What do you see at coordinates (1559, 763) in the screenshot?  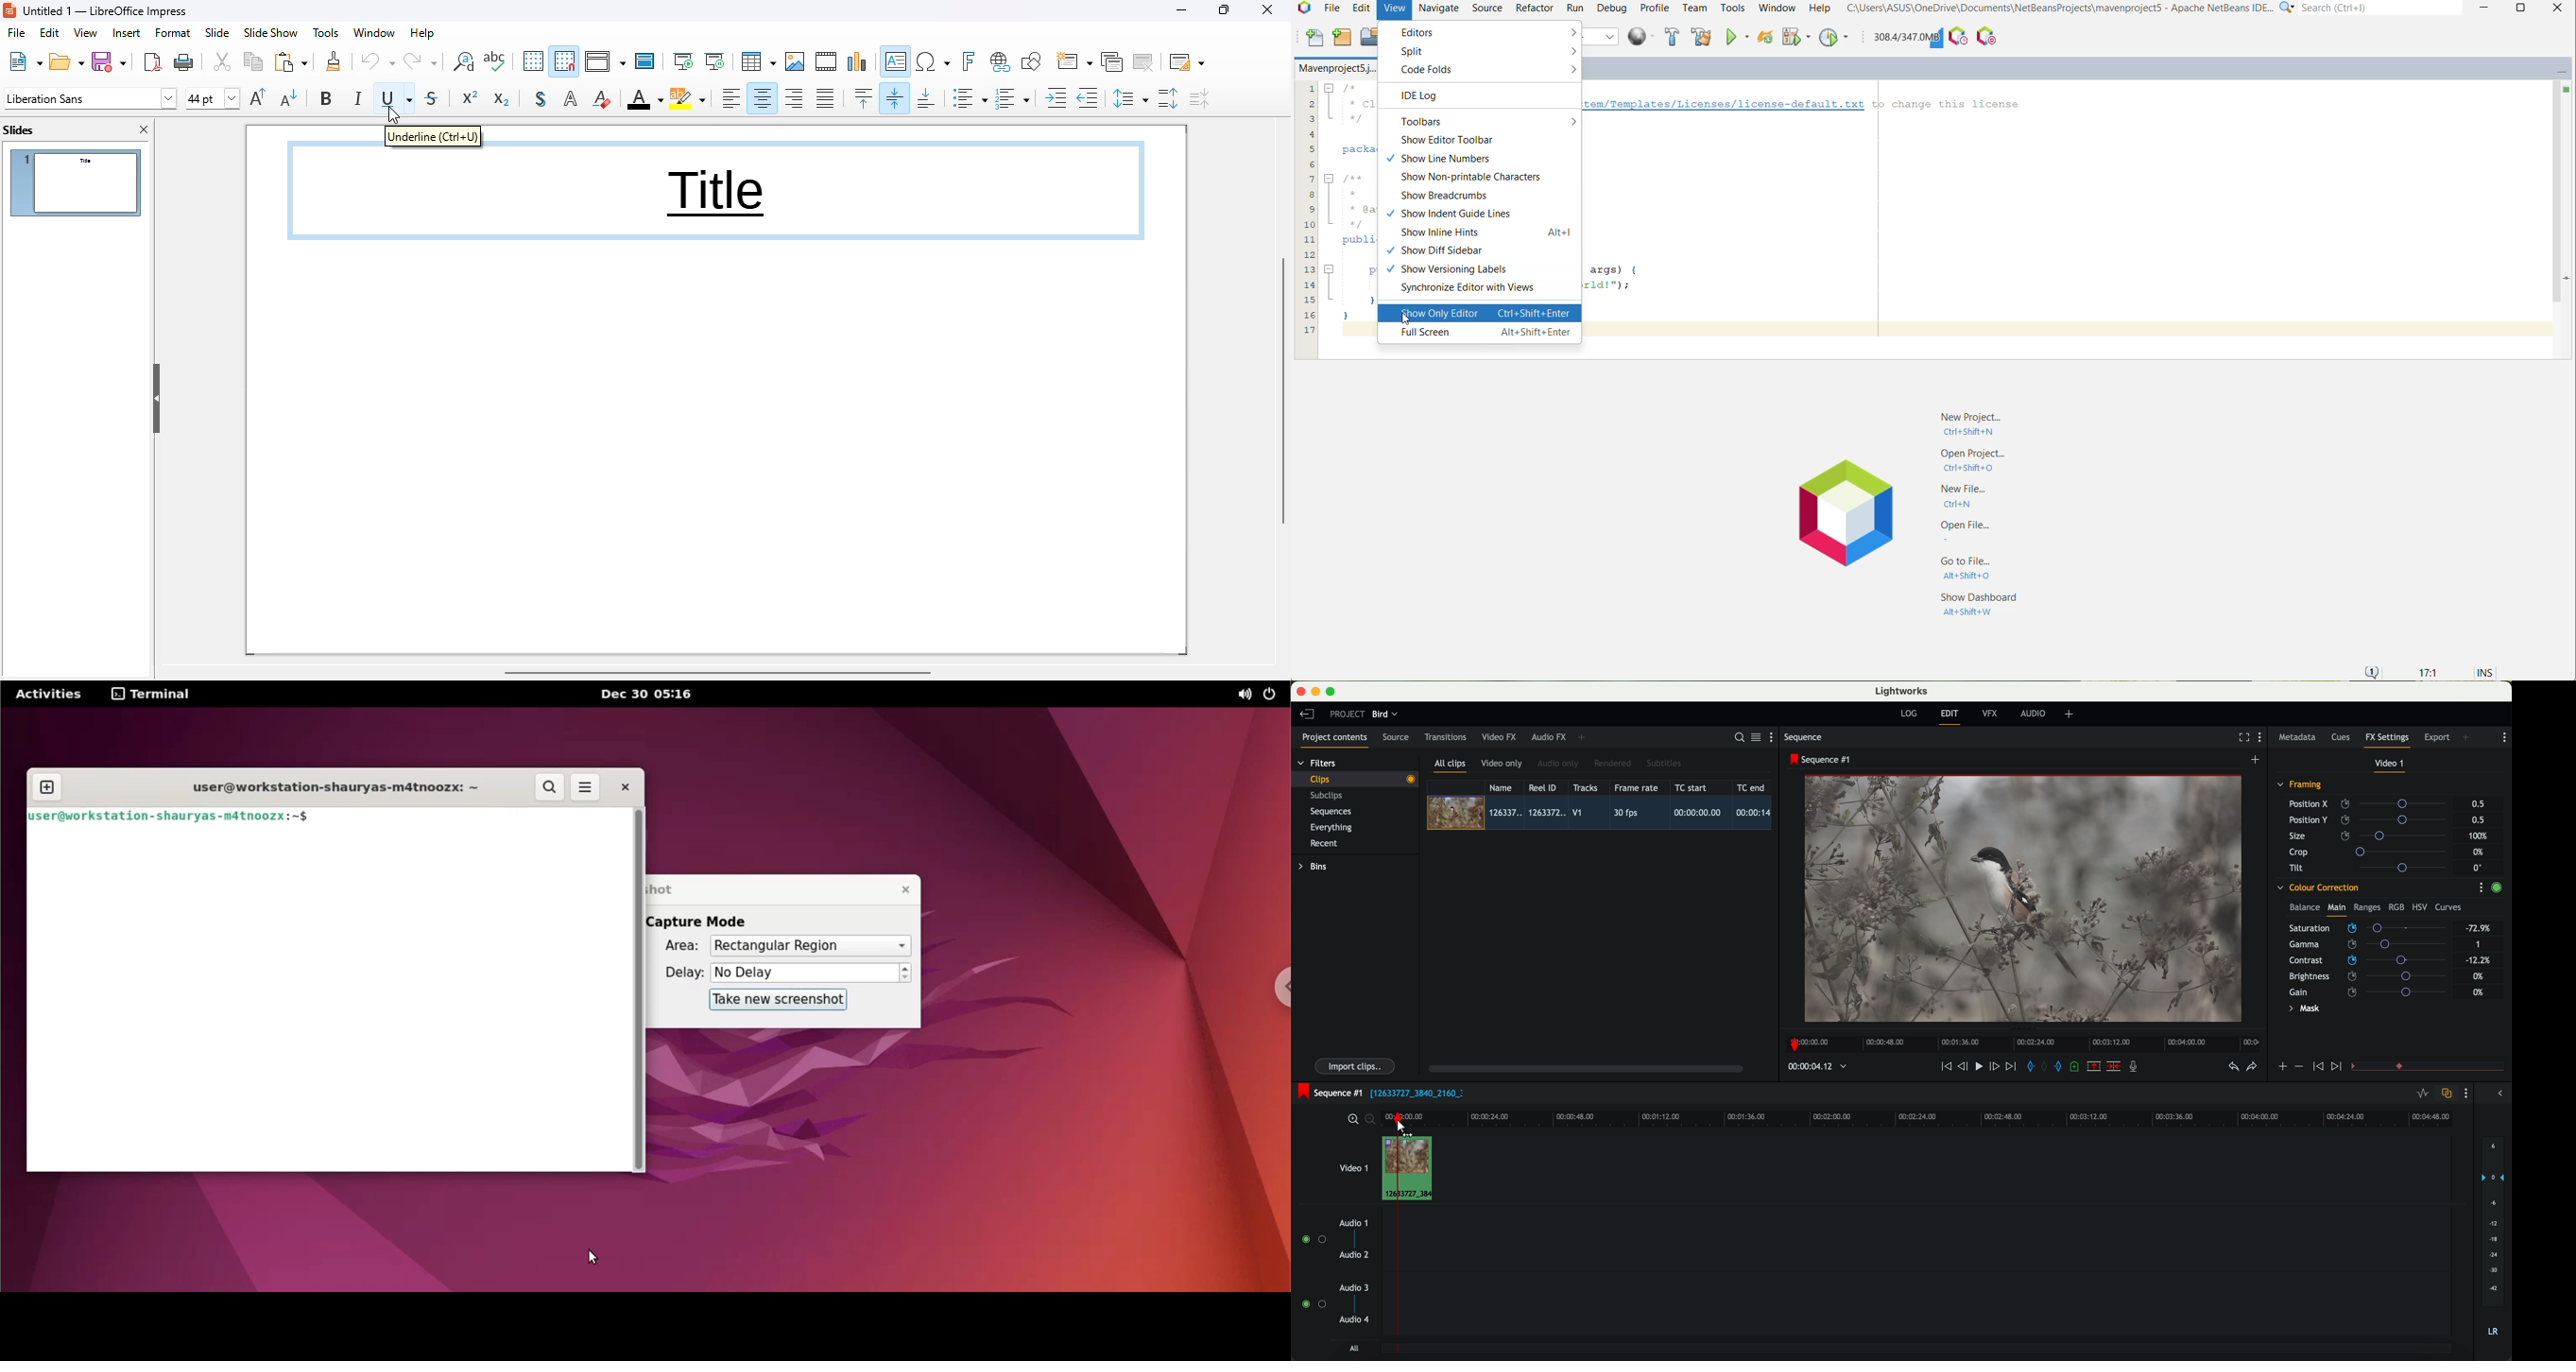 I see `audio only` at bounding box center [1559, 763].